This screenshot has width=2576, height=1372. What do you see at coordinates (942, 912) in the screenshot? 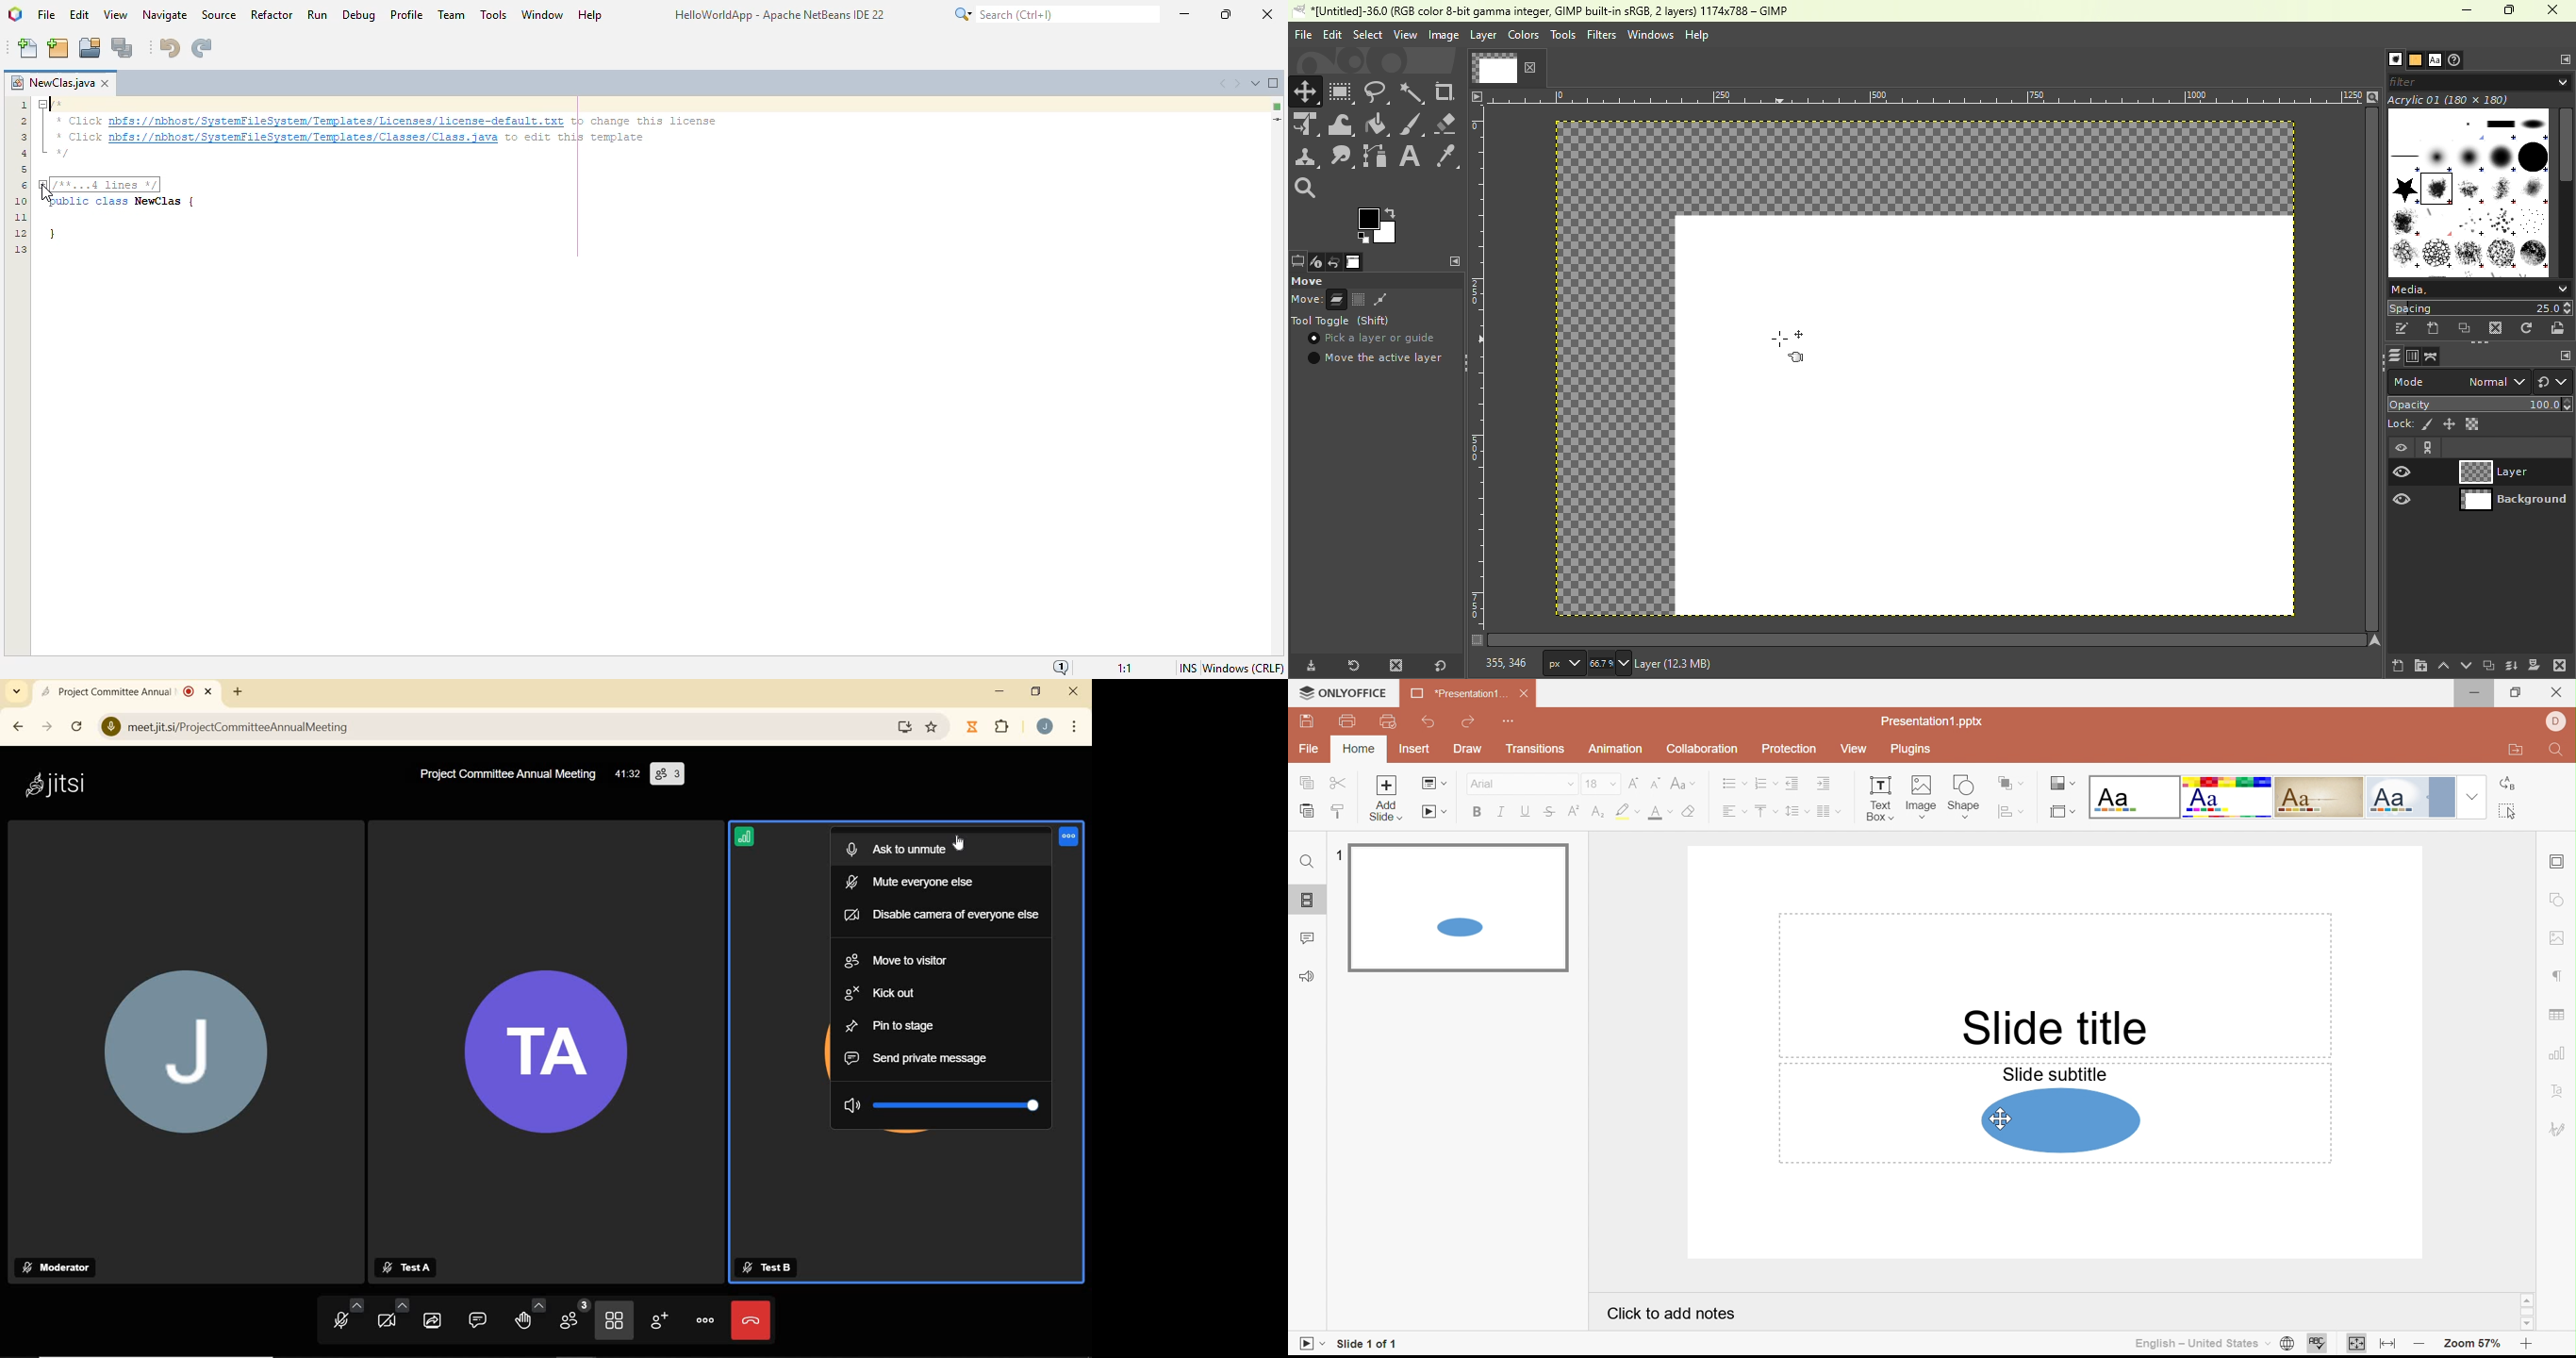
I see `DISABLE CAMERA OF EVERYONE ELSE` at bounding box center [942, 912].